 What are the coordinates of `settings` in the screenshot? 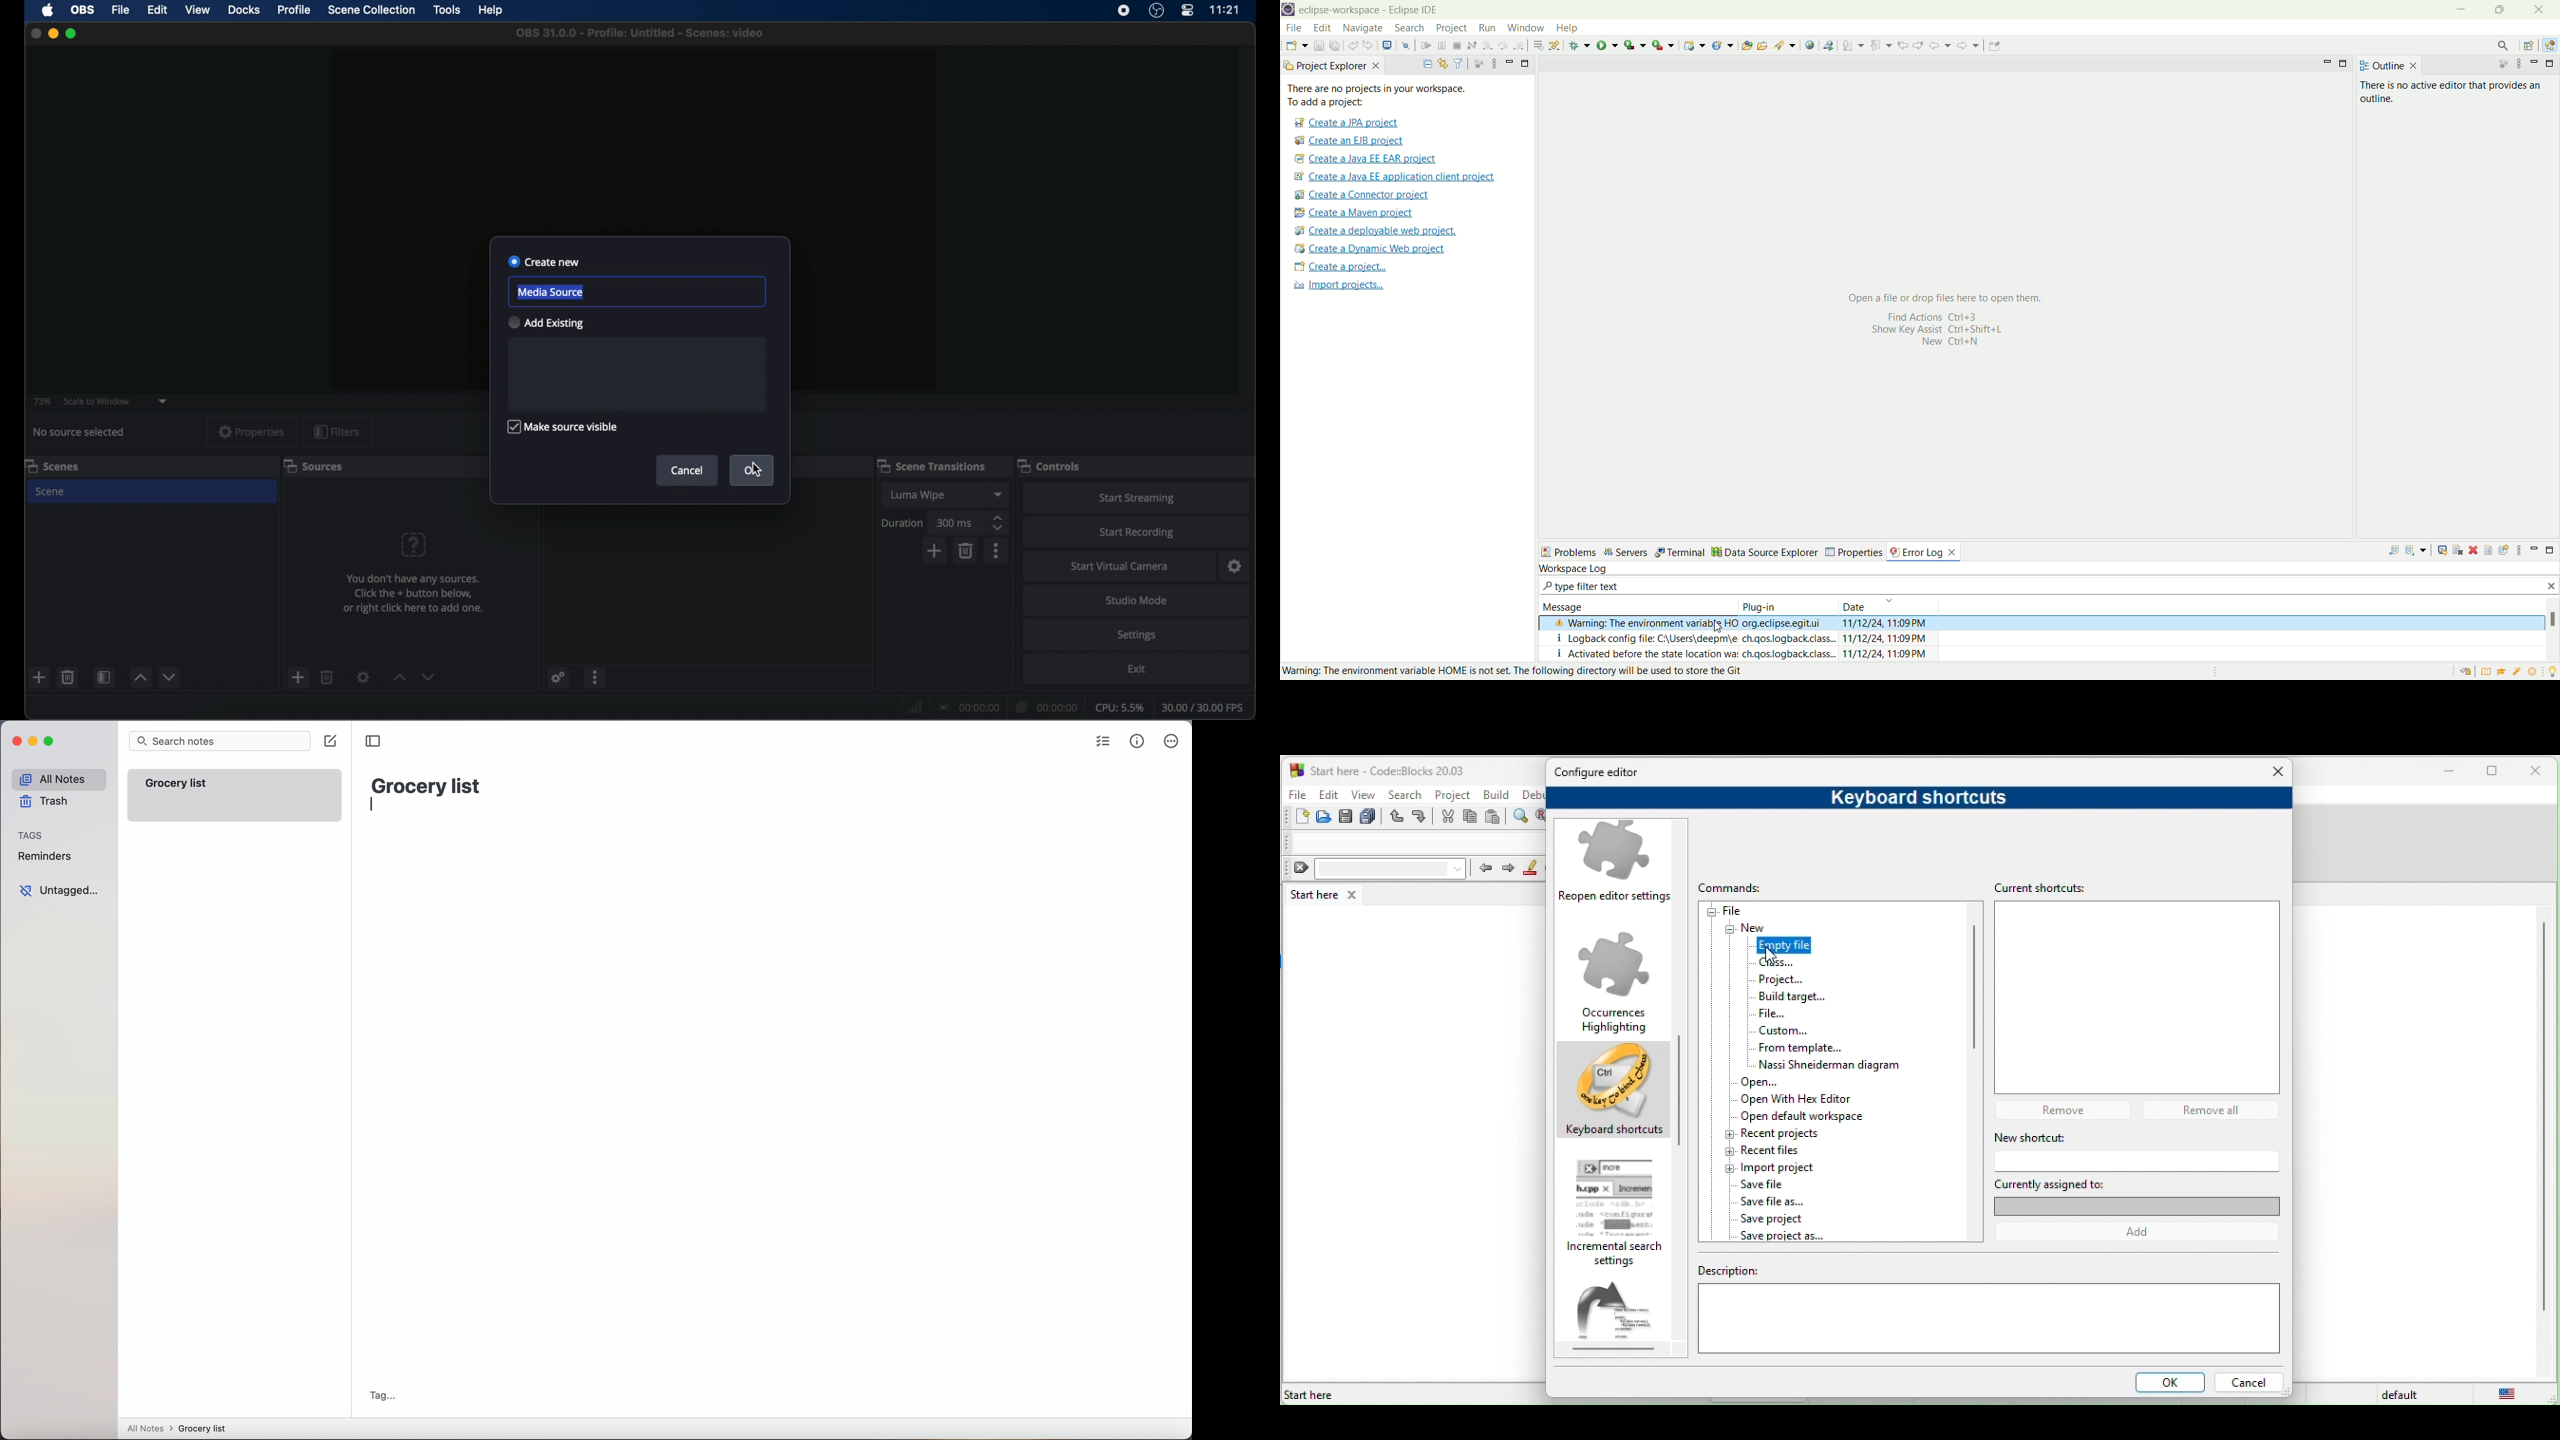 It's located at (364, 677).